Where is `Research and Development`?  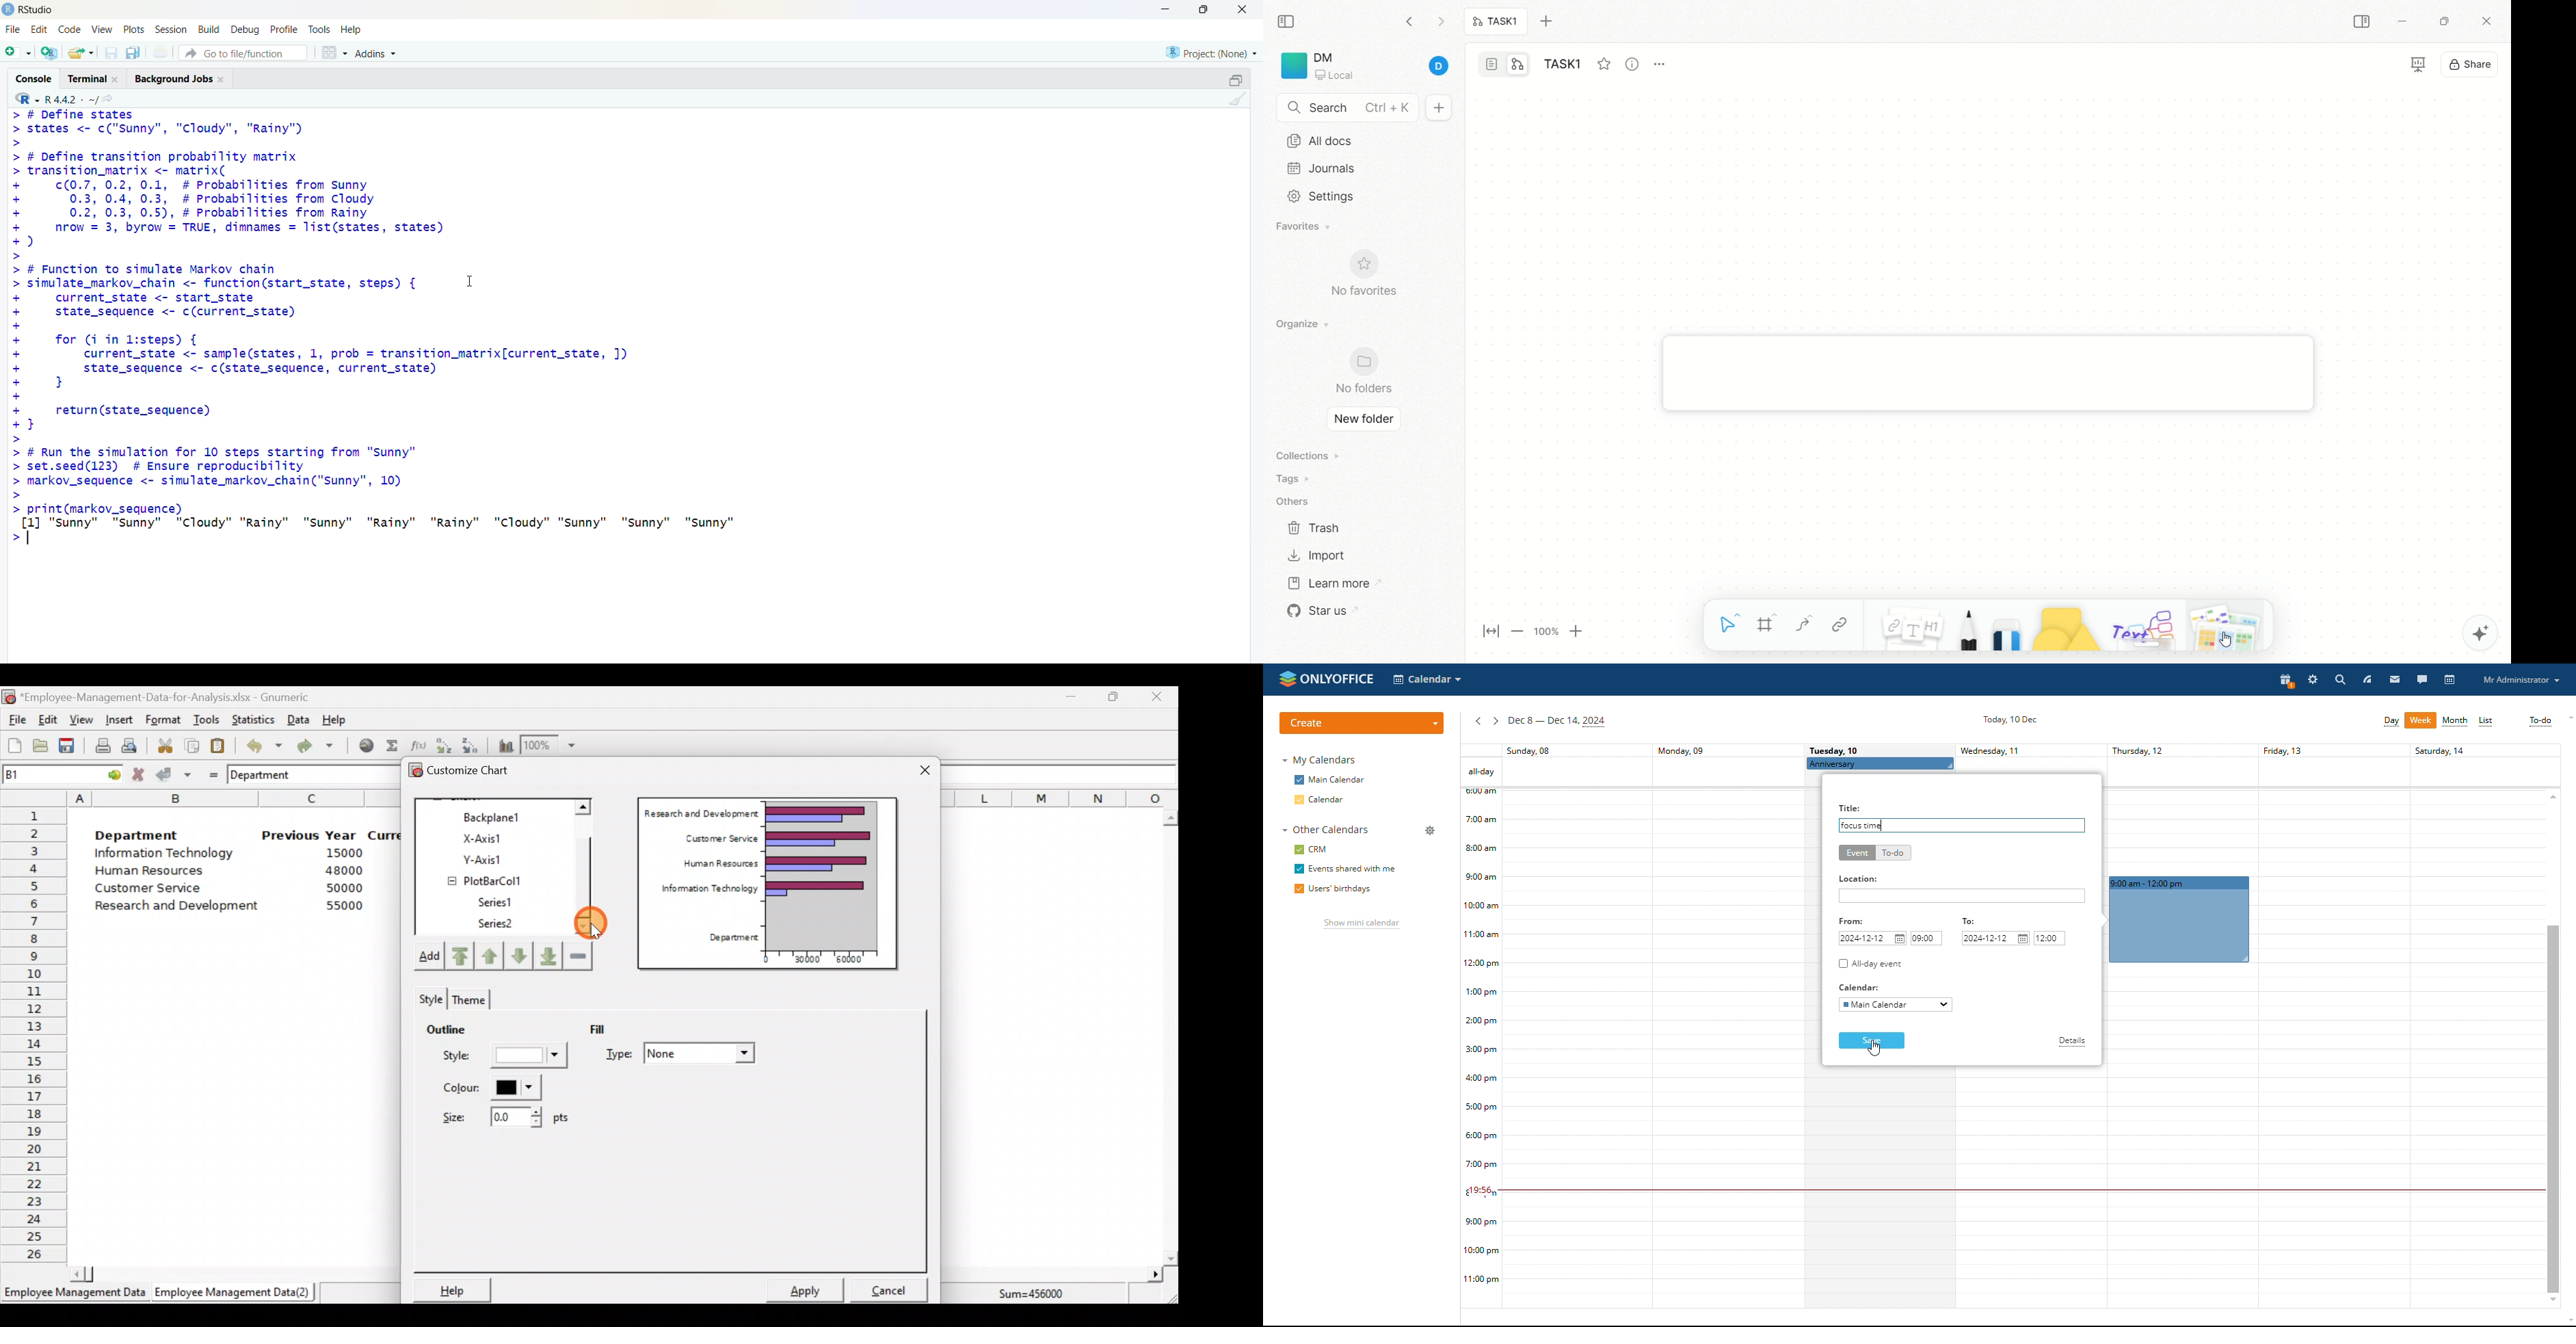 Research and Development is located at coordinates (181, 907).